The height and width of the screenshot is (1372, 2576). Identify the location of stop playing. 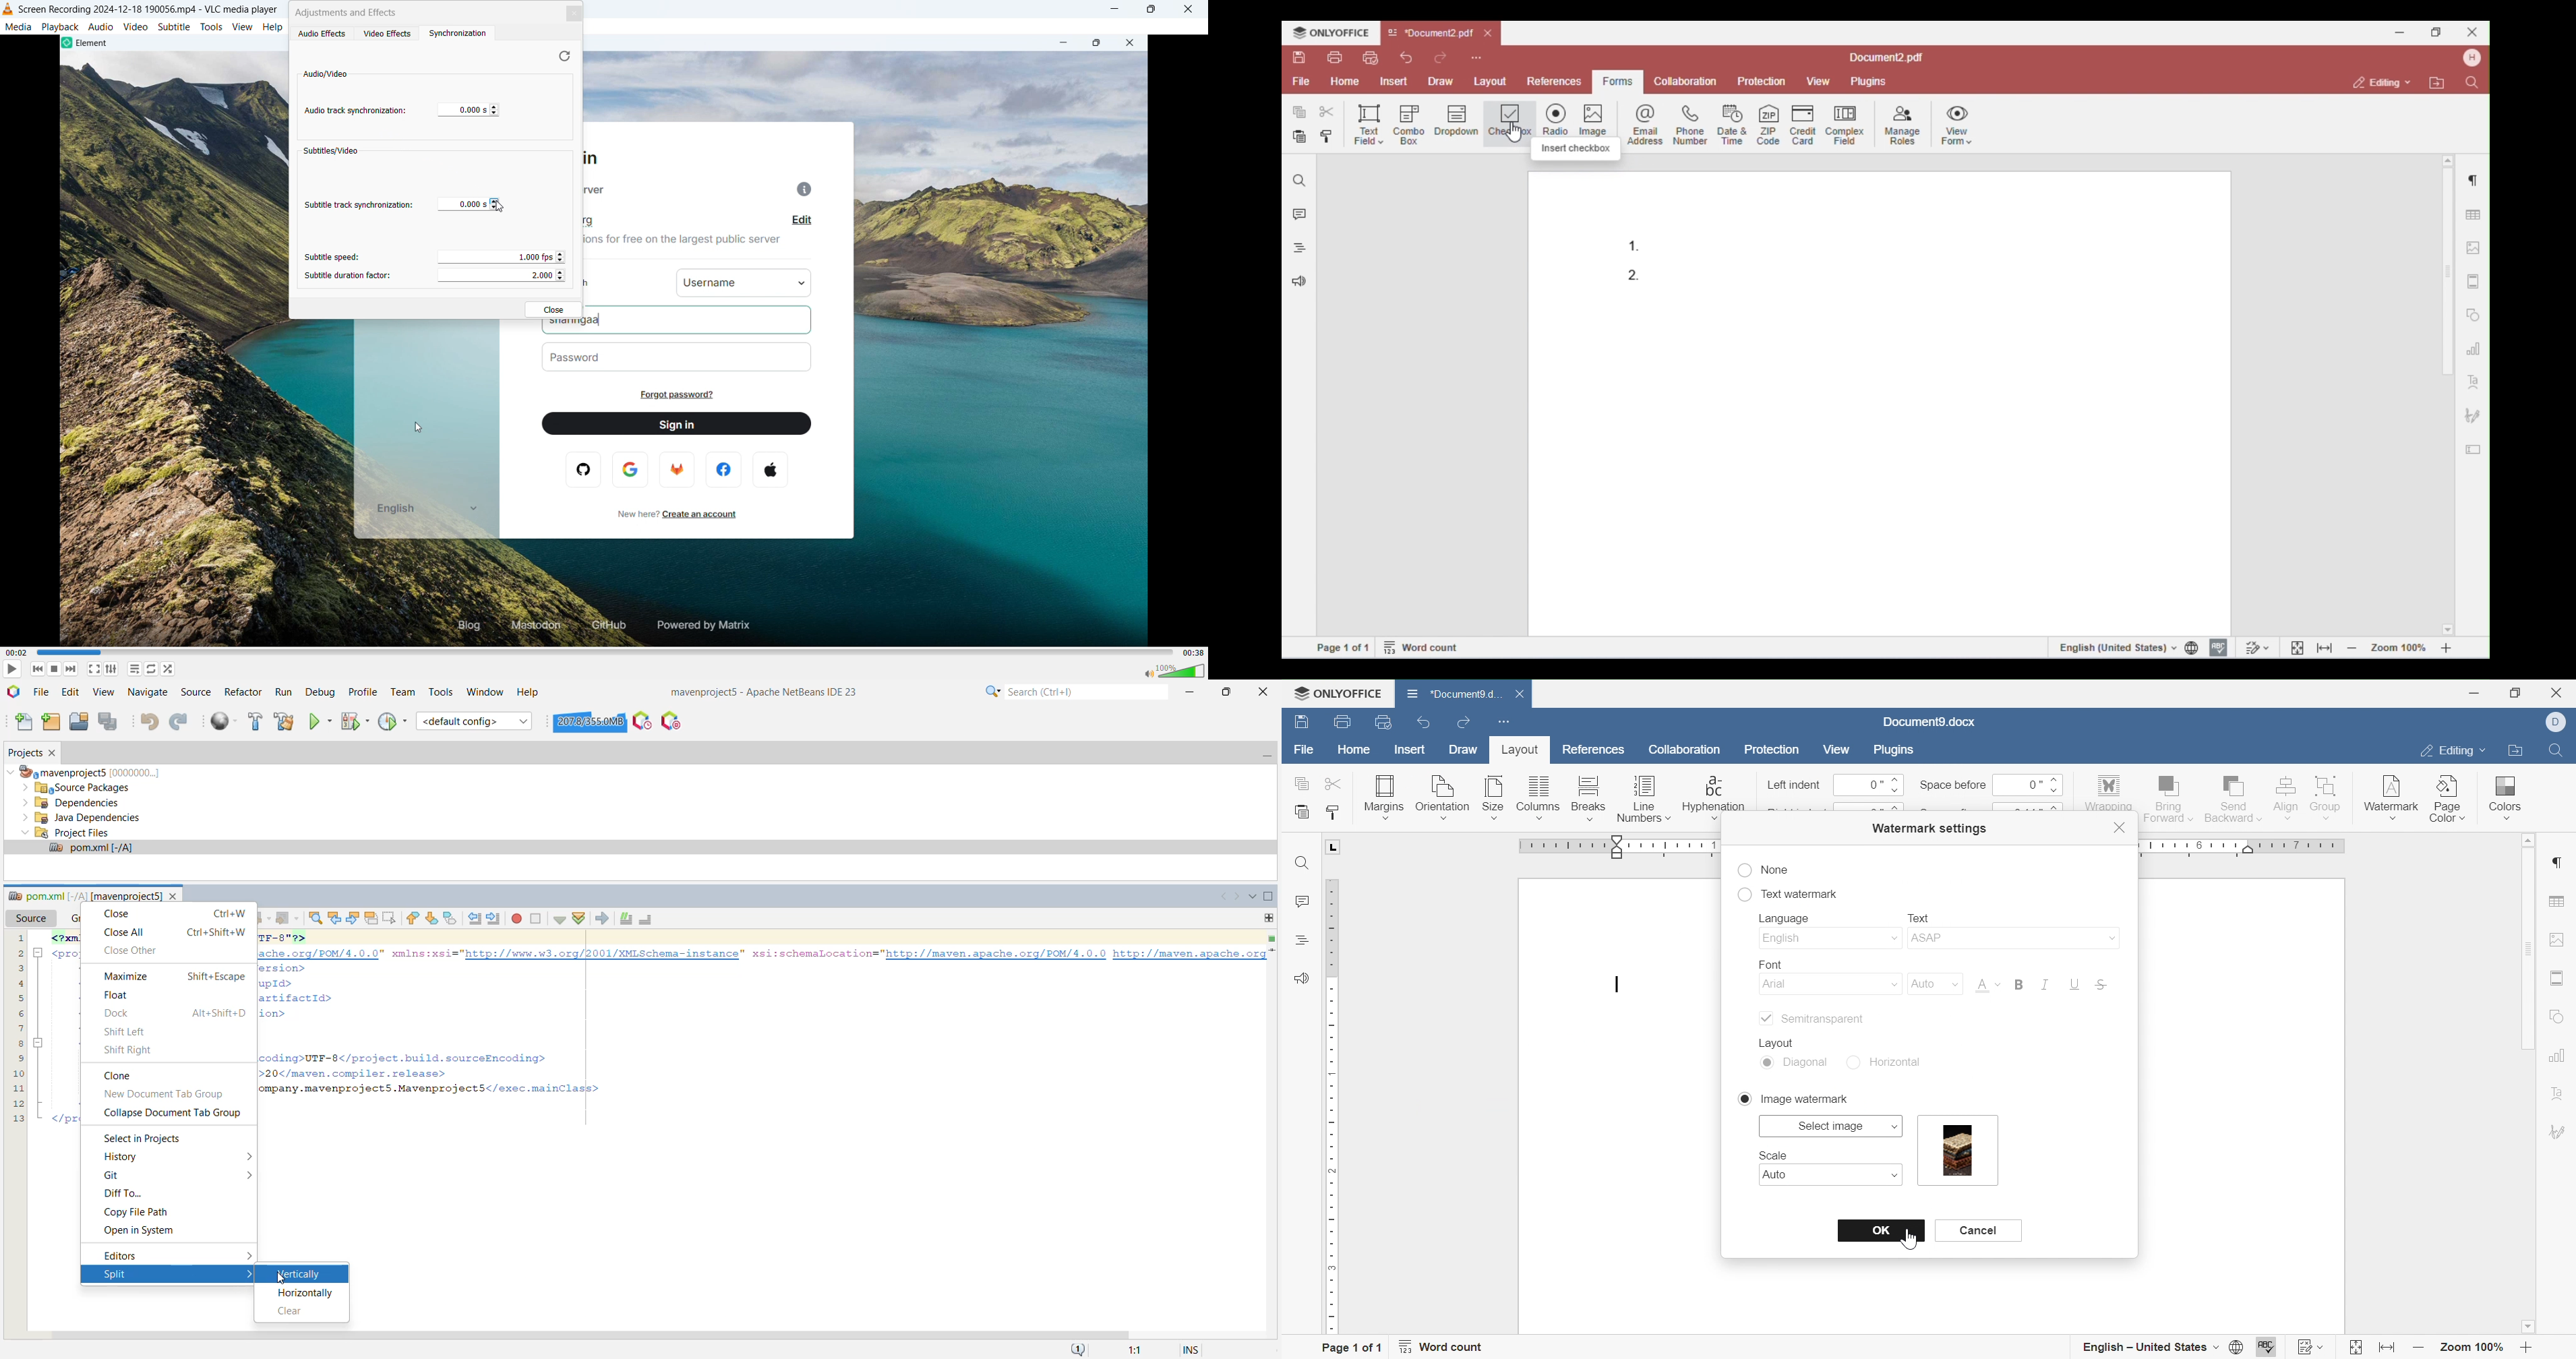
(54, 669).